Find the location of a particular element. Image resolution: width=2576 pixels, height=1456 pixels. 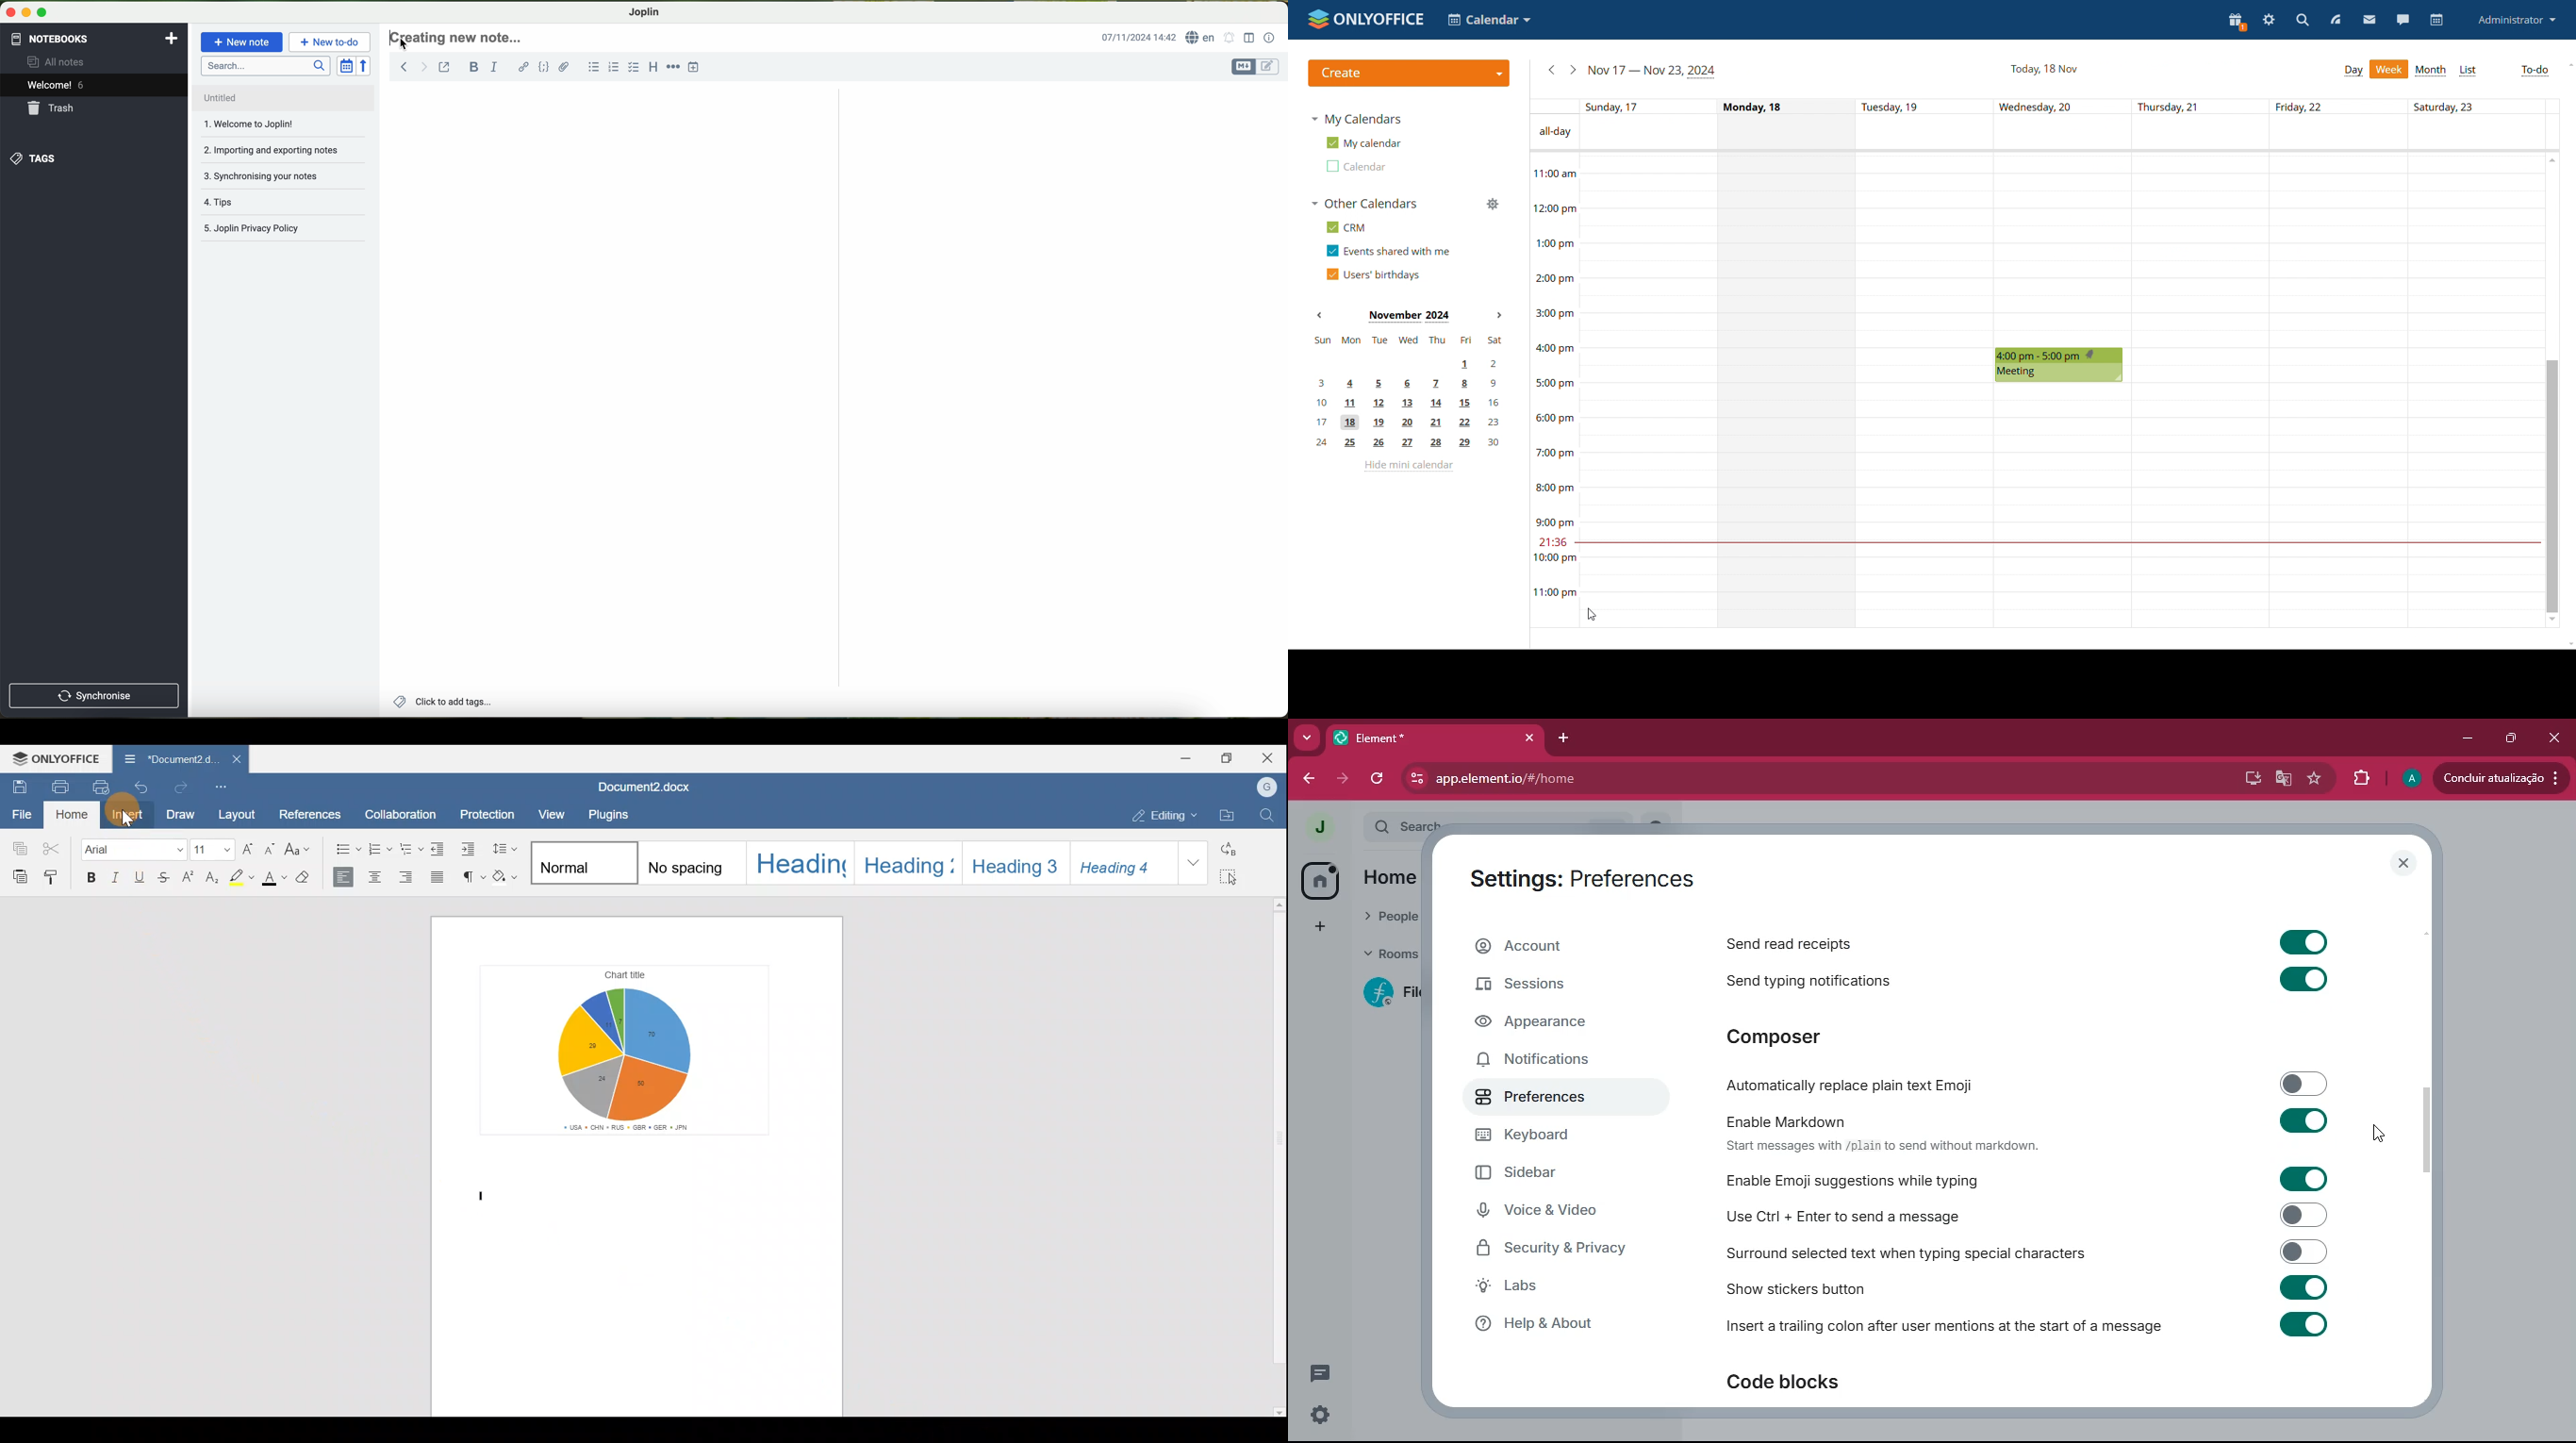

code is located at coordinates (545, 68).